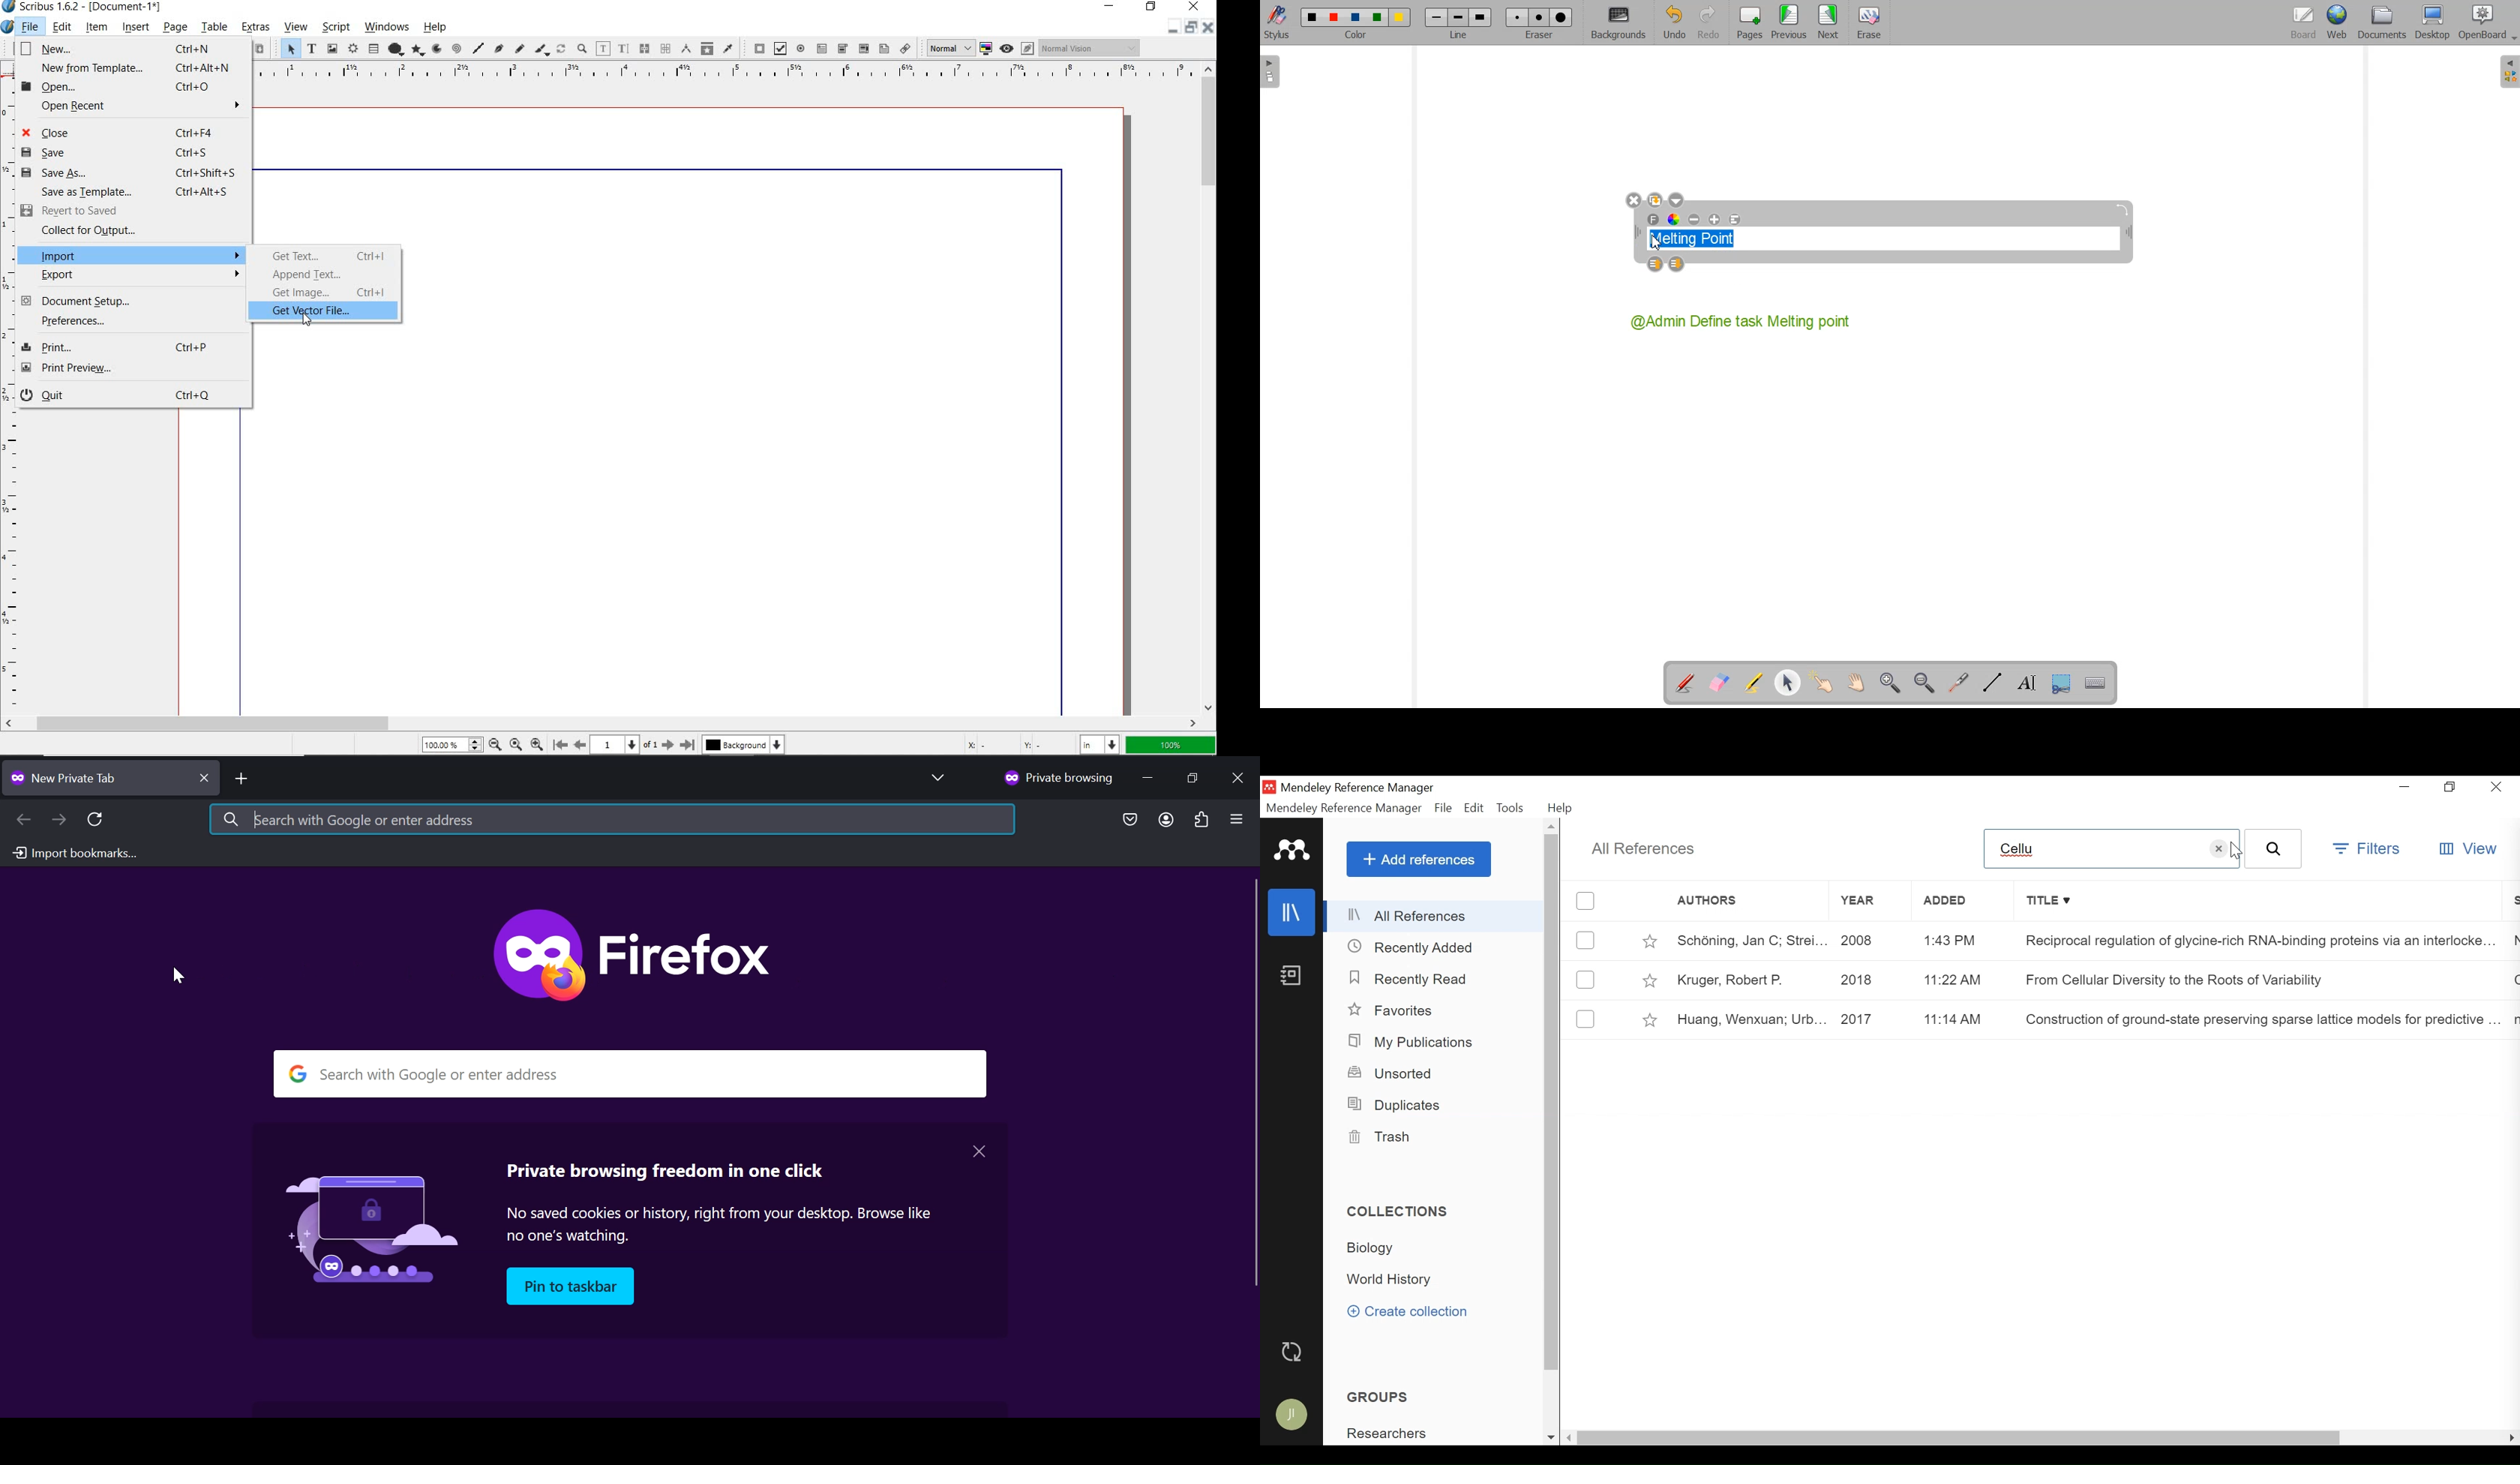 The width and height of the screenshot is (2520, 1484). What do you see at coordinates (136, 211) in the screenshot?
I see `Revert to Saved` at bounding box center [136, 211].